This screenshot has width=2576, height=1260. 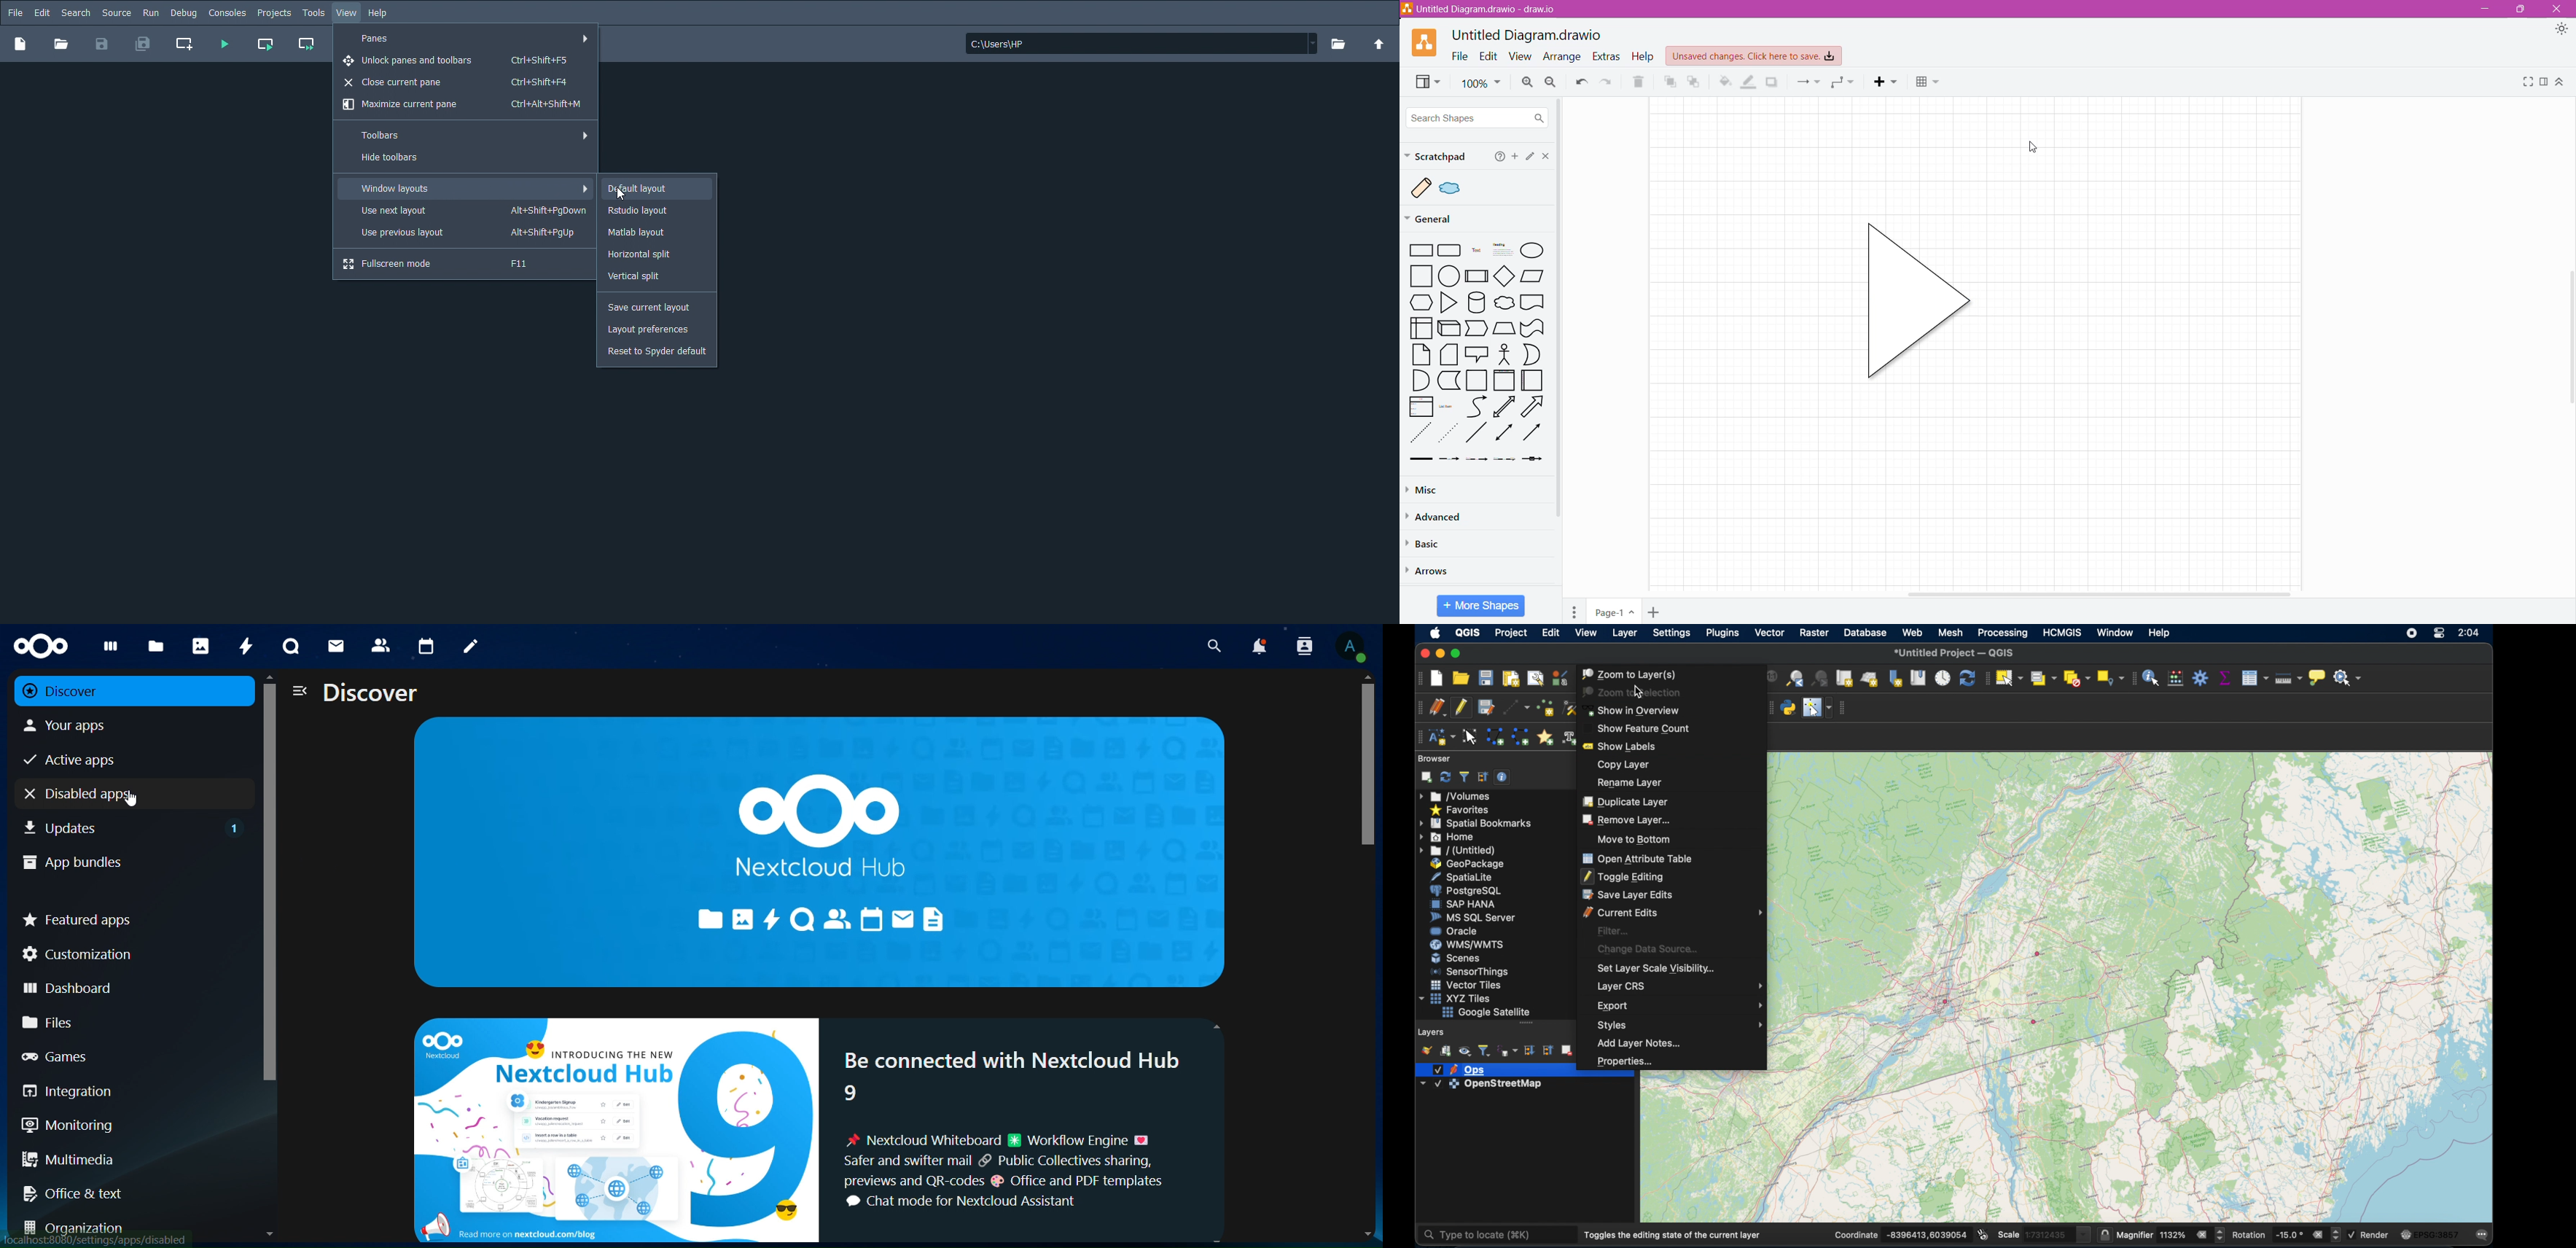 What do you see at coordinates (615, 1129) in the screenshot?
I see `image` at bounding box center [615, 1129].